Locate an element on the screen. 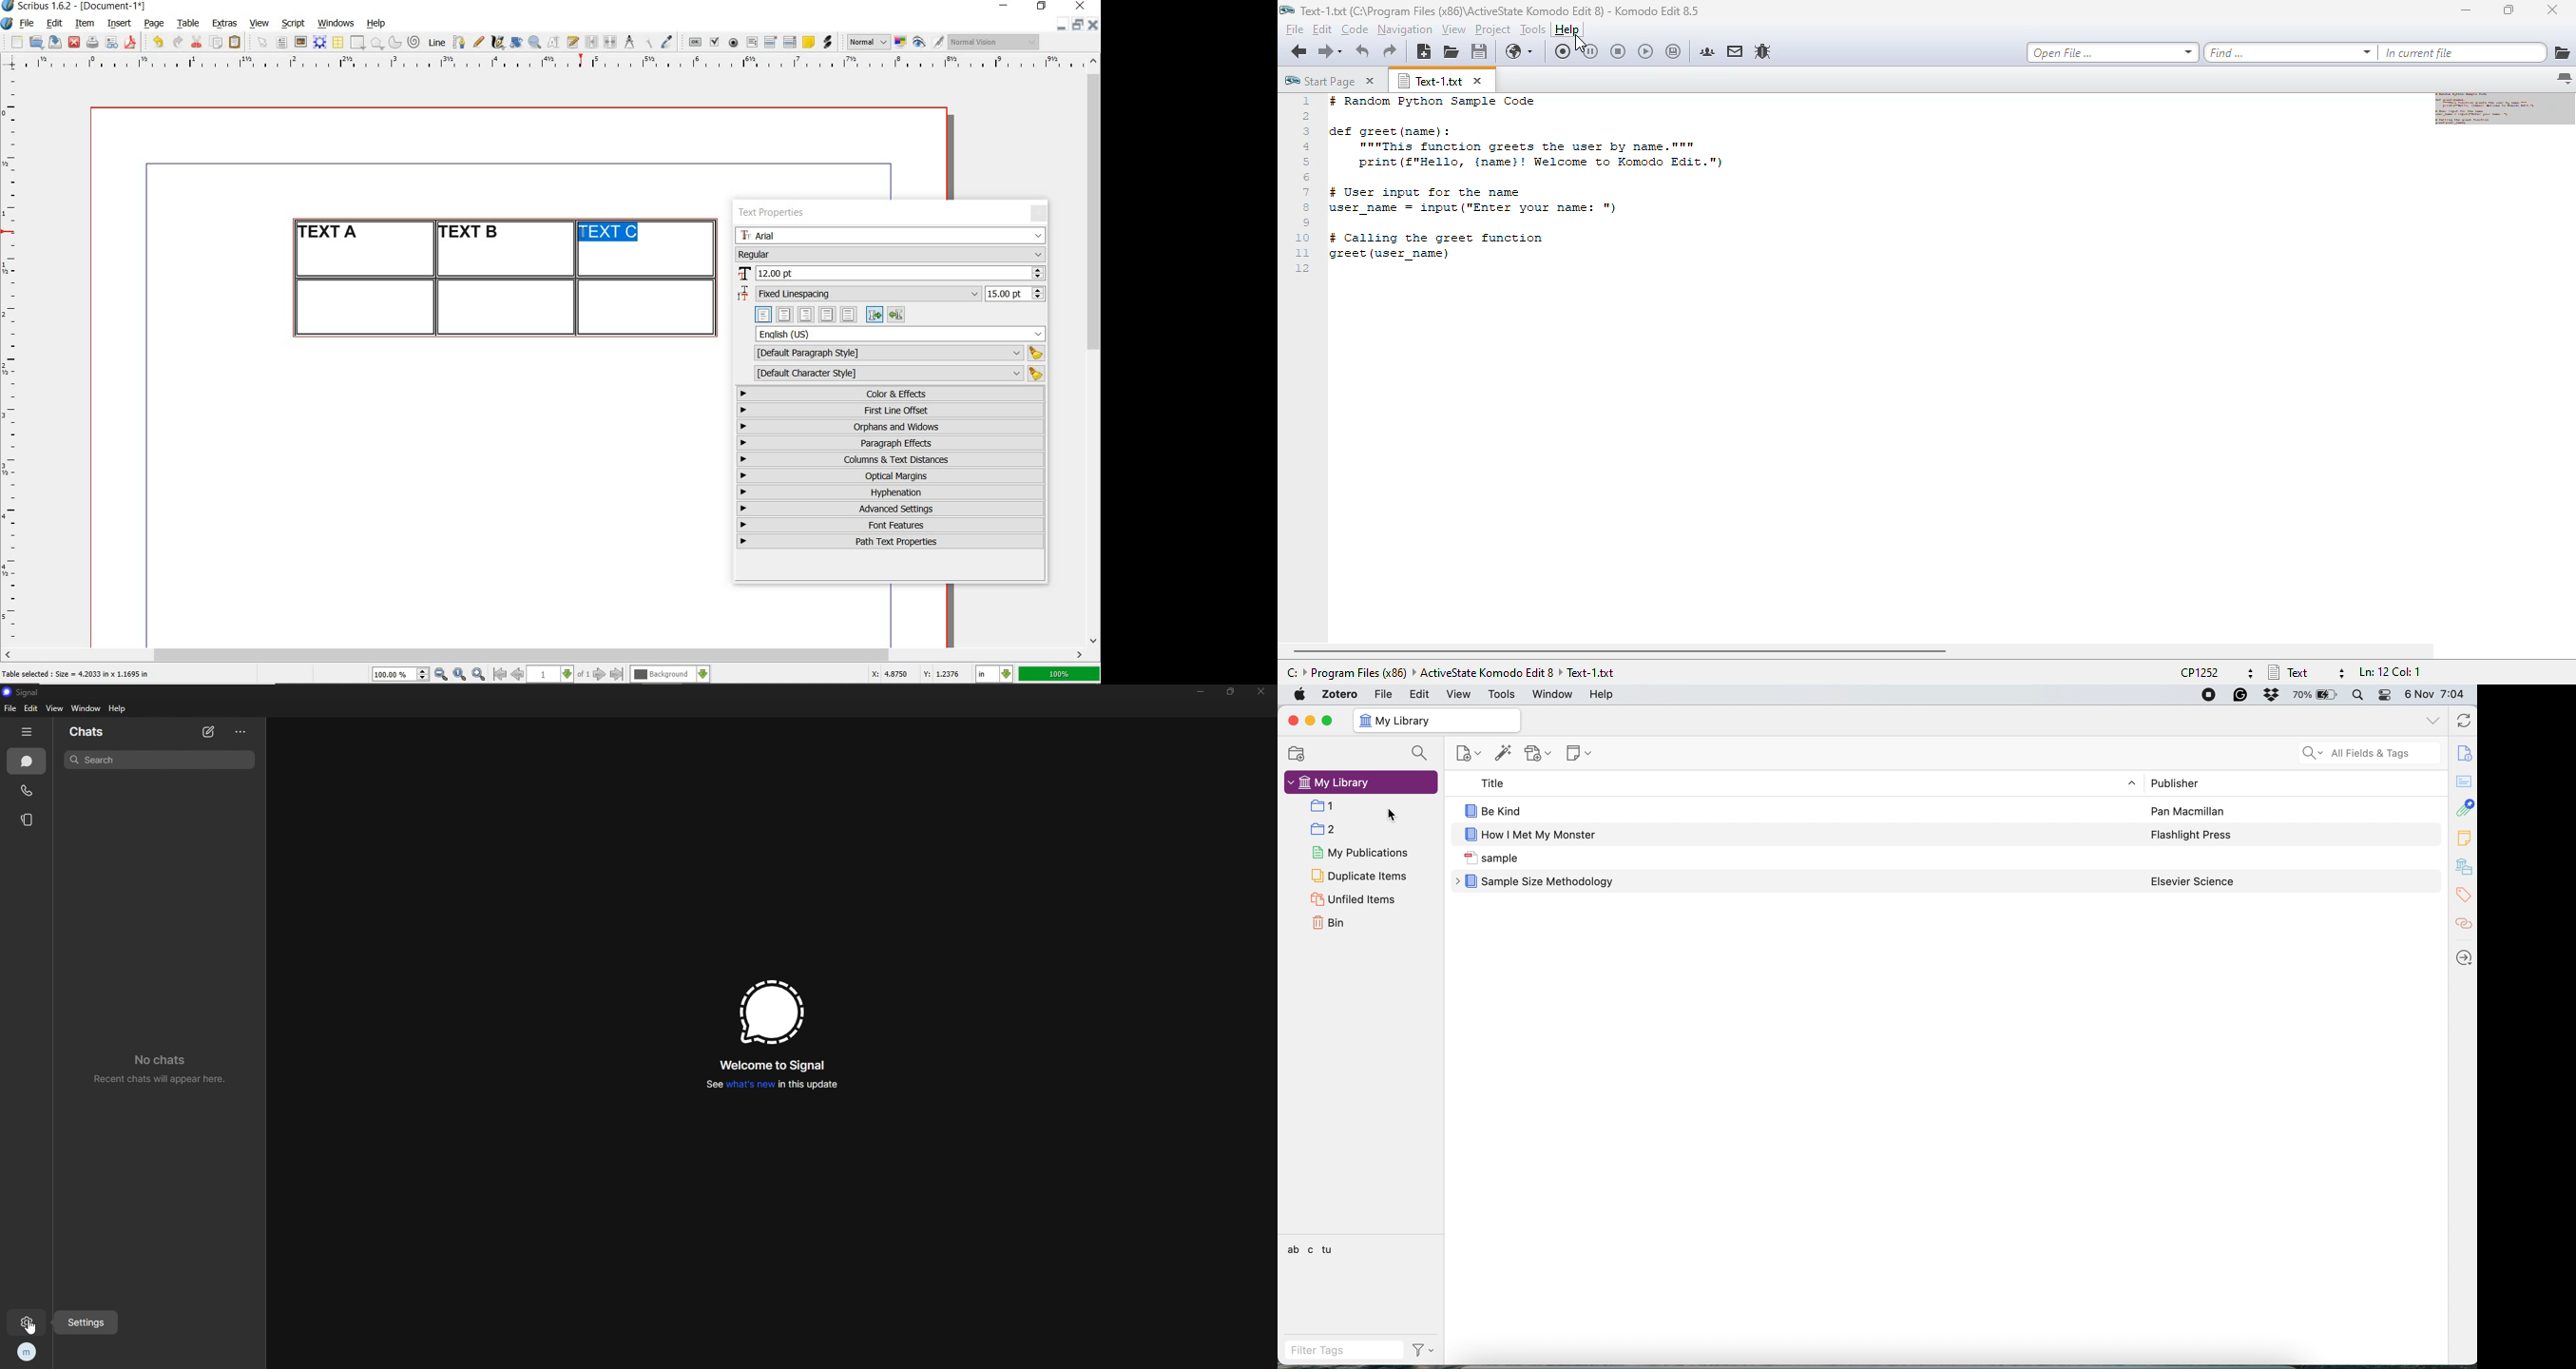 Image resolution: width=2576 pixels, height=1372 pixels. calligraphic line is located at coordinates (499, 42).